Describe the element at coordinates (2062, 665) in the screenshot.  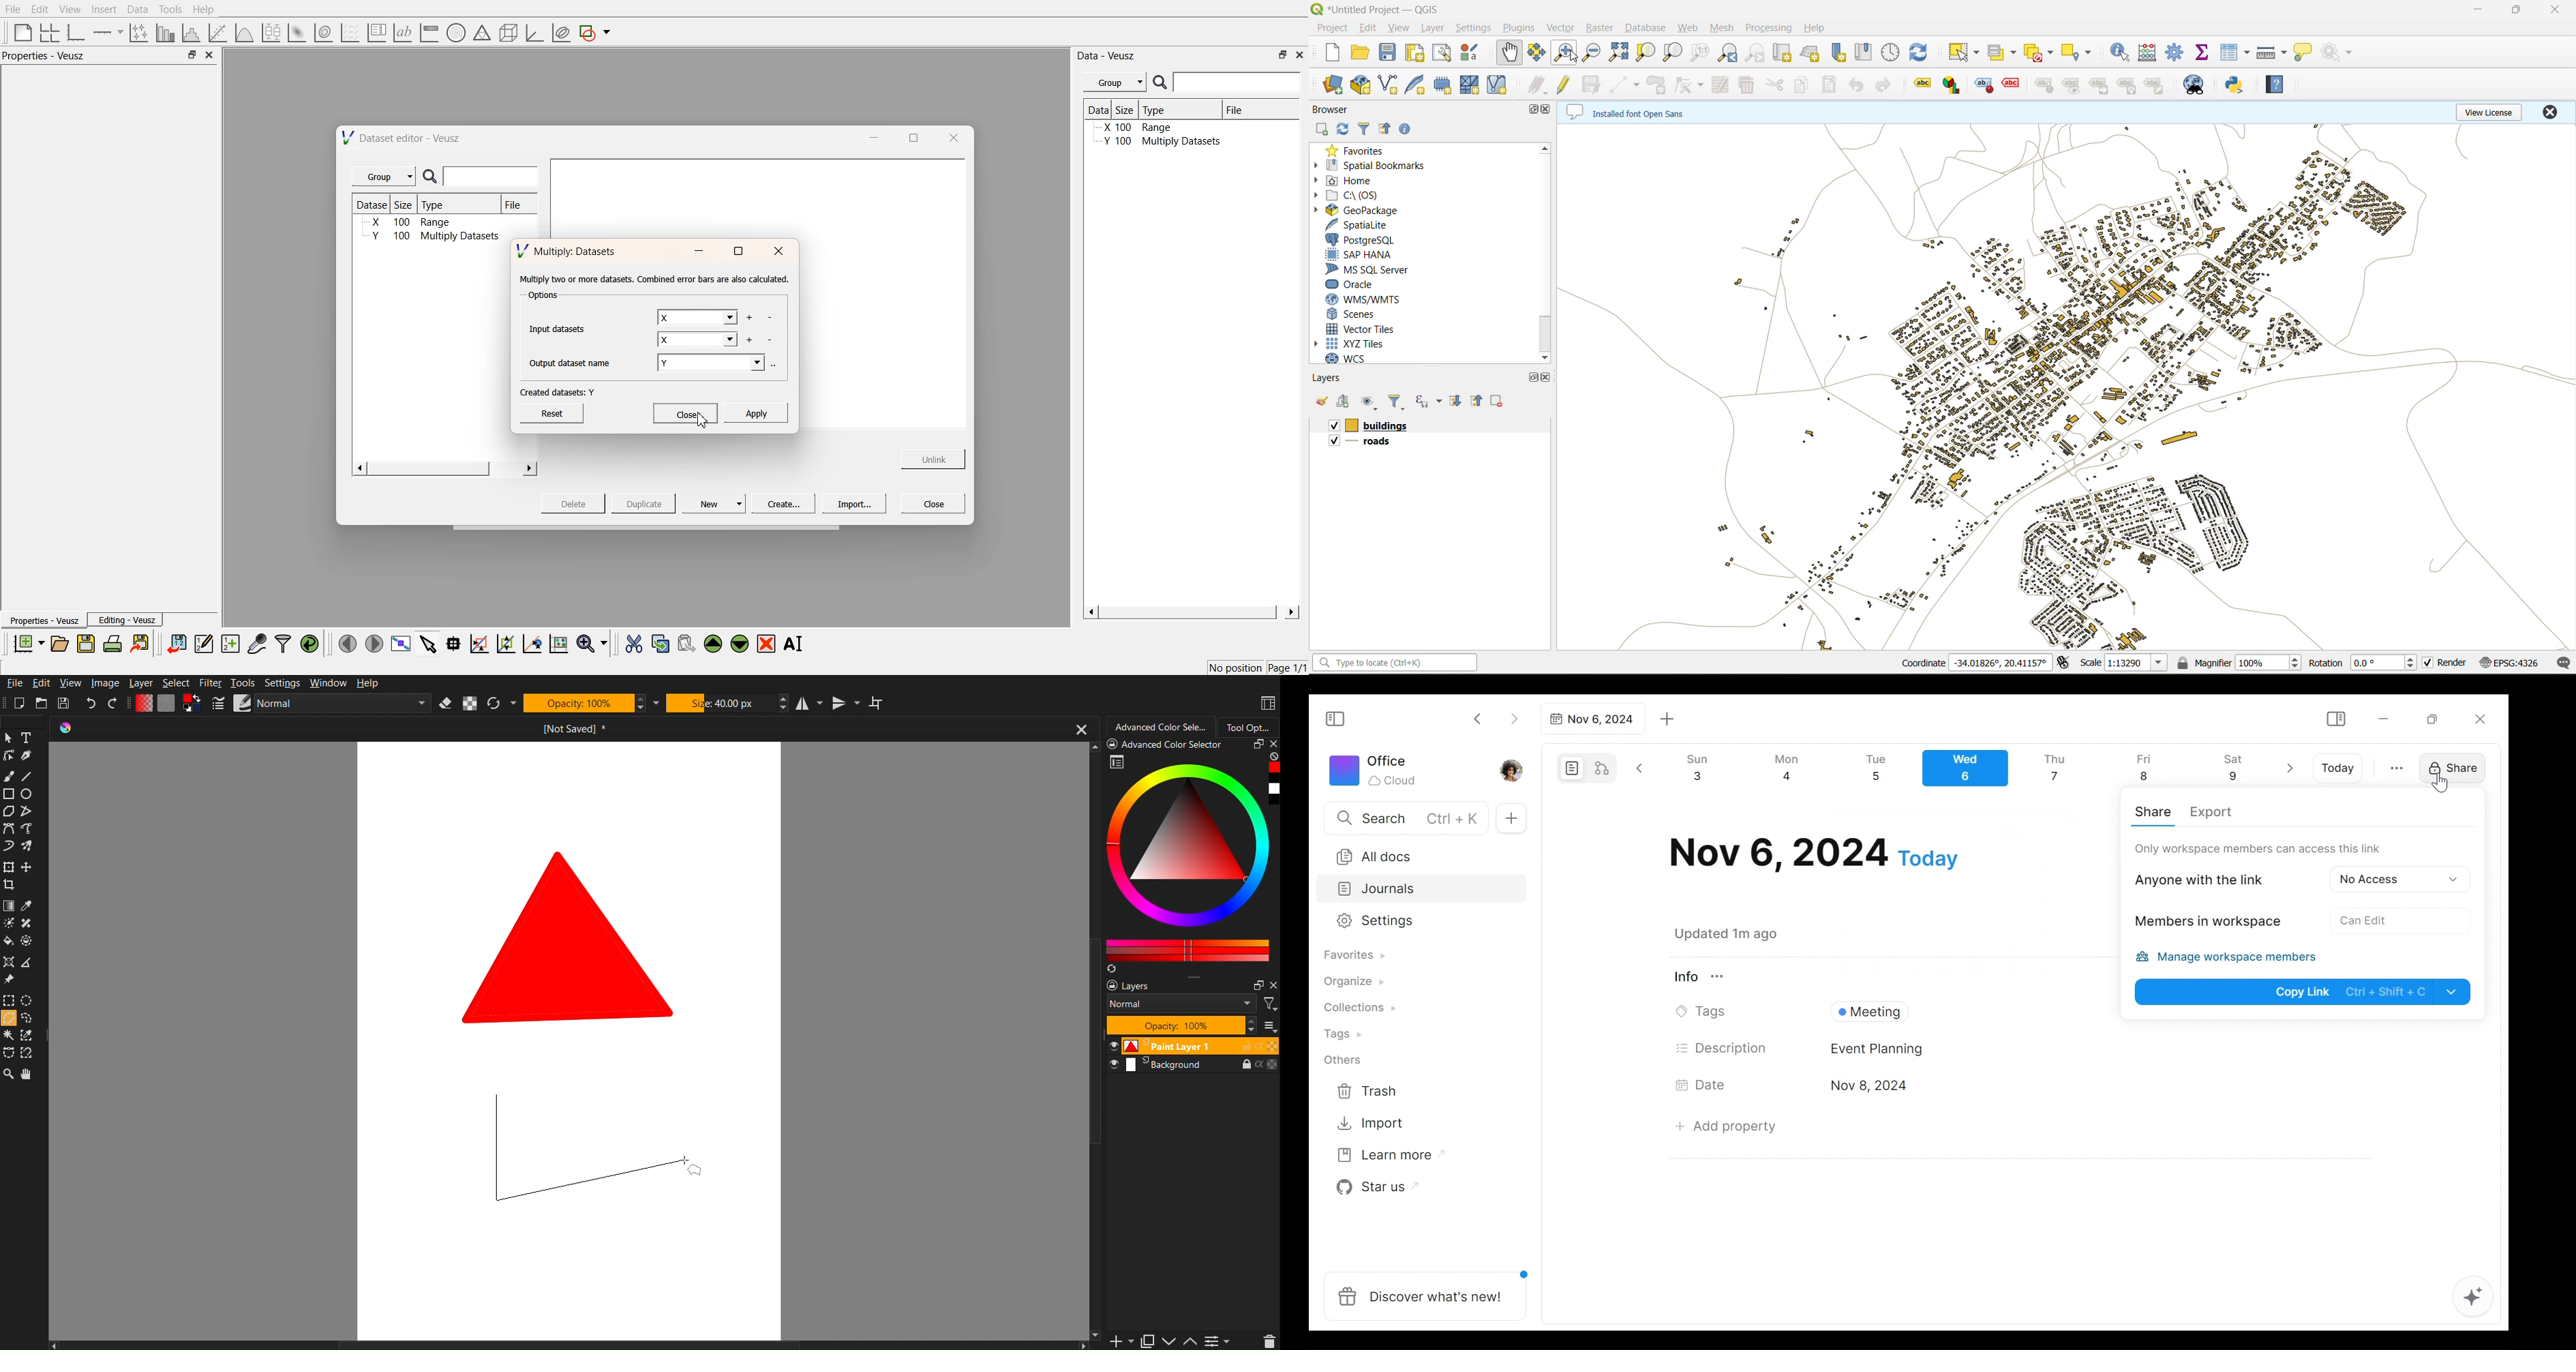
I see `toggle extents` at that location.